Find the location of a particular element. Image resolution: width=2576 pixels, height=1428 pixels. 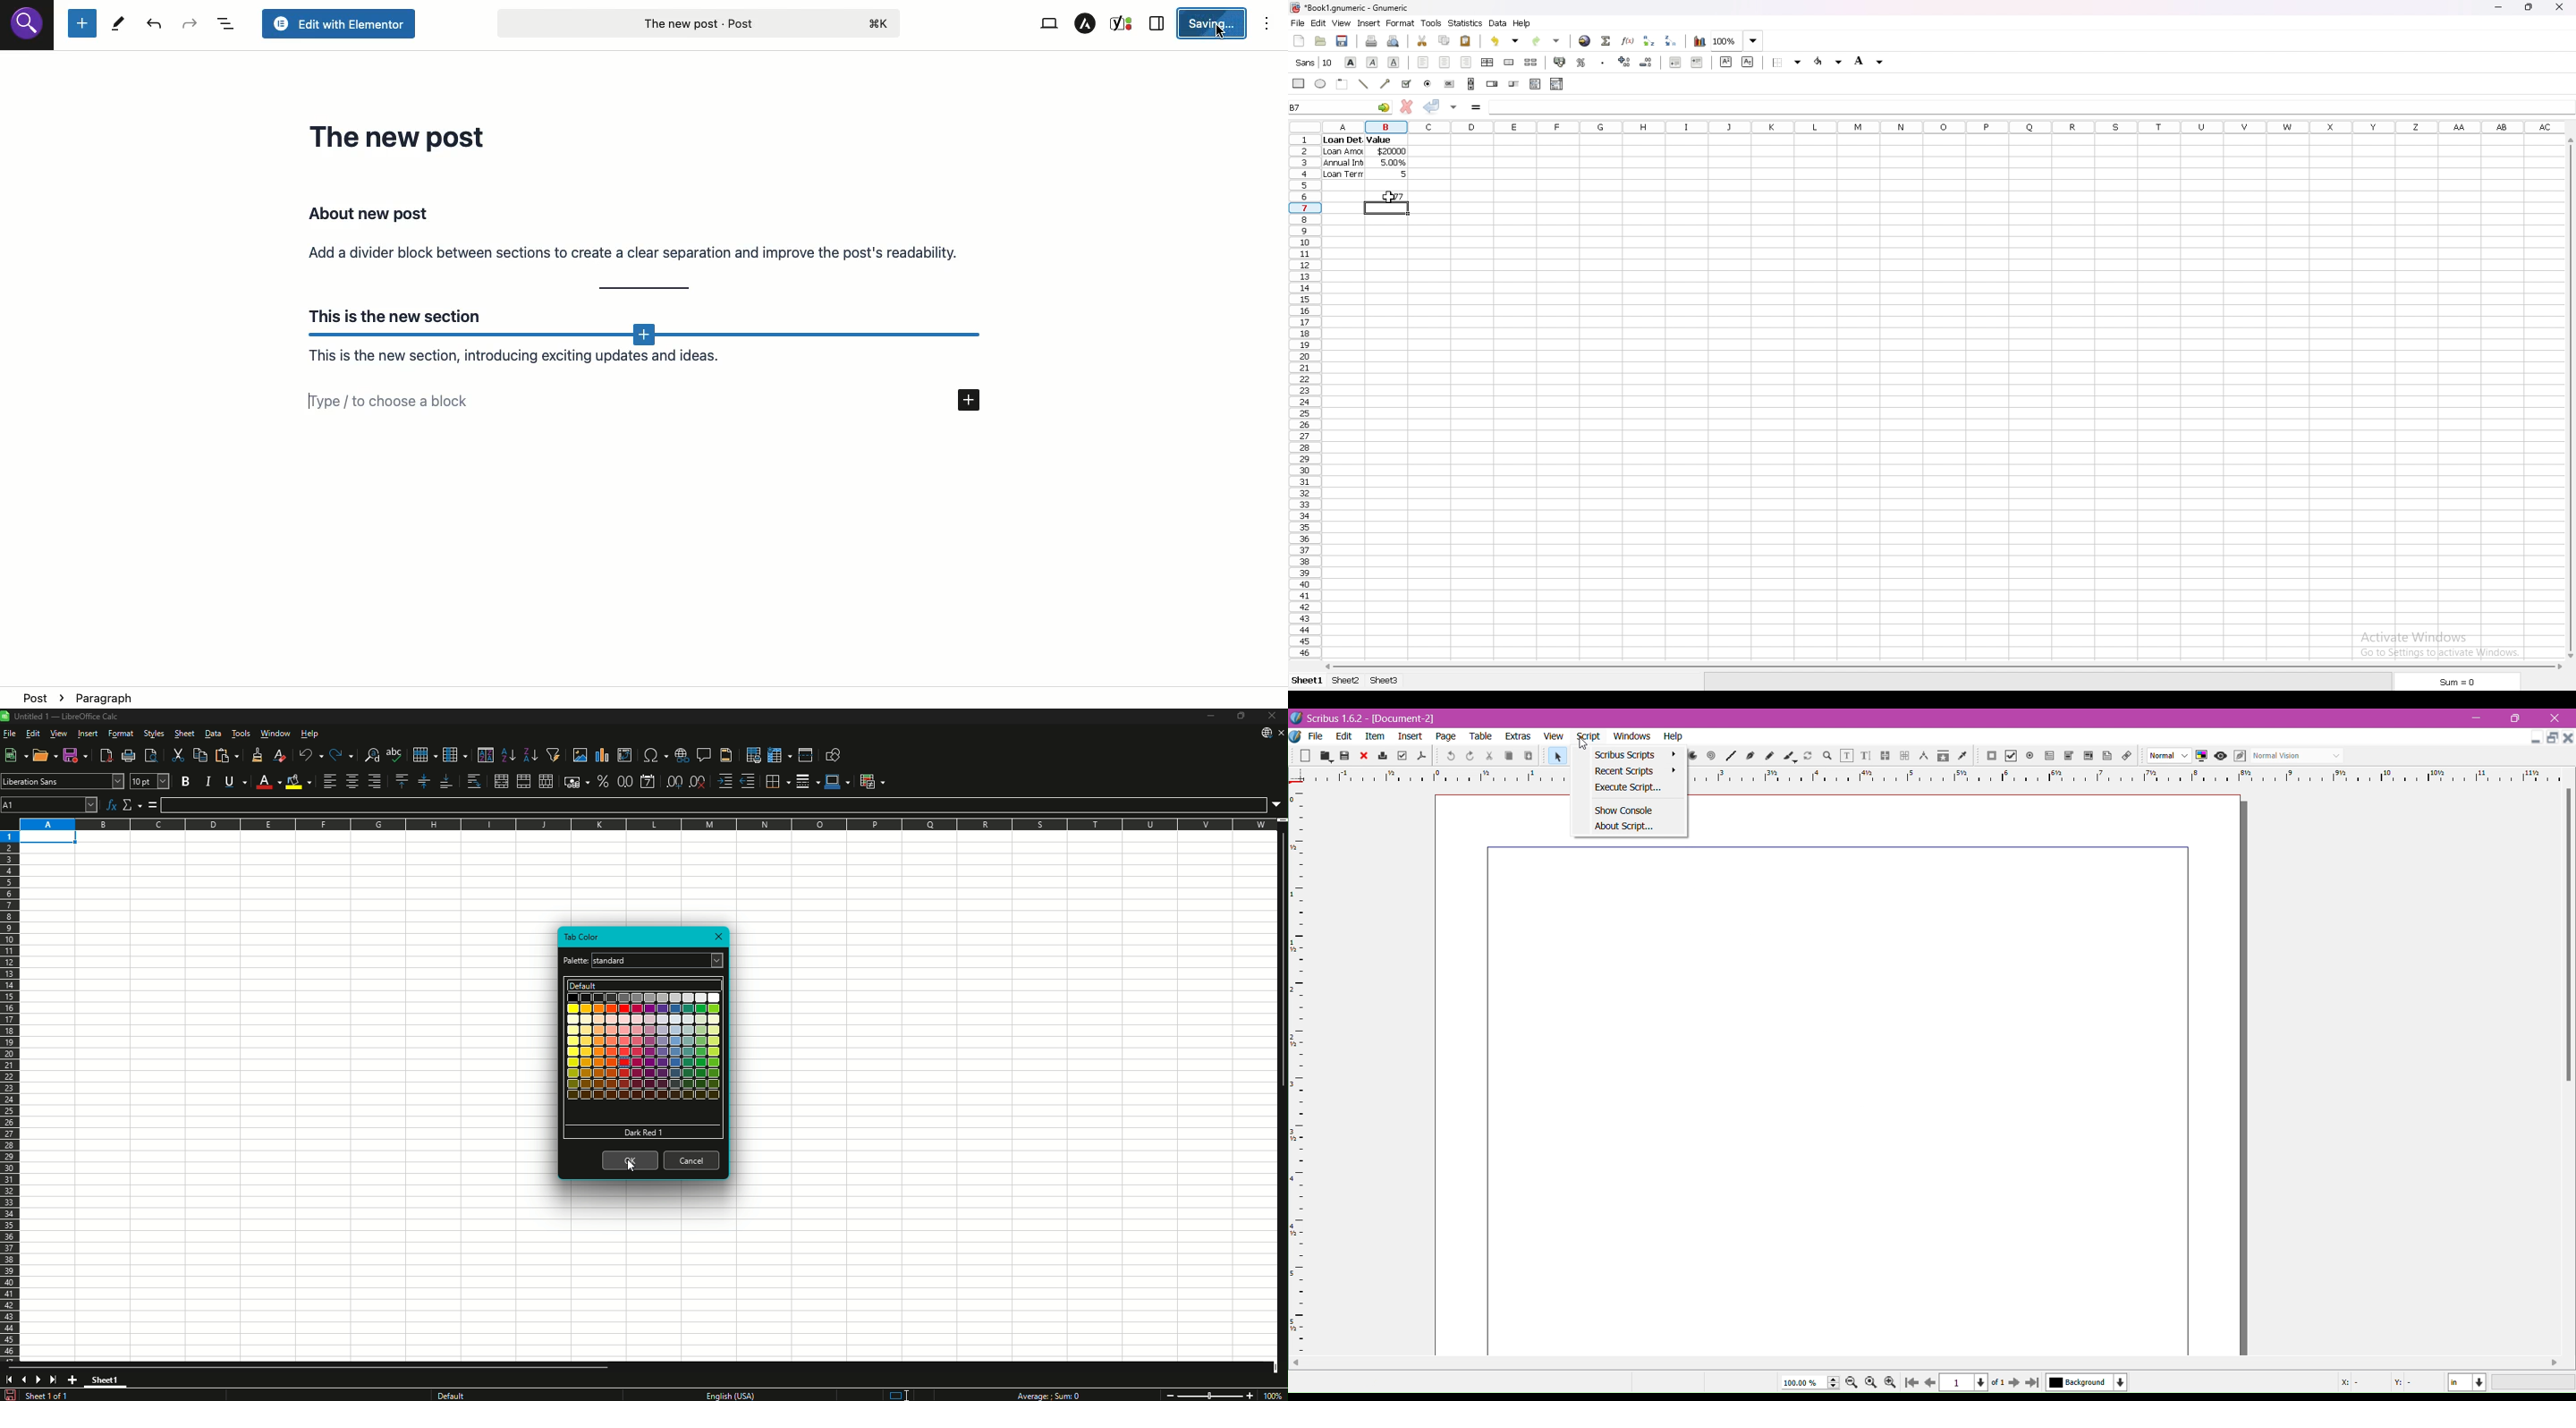

Scribus Scripts is located at coordinates (1631, 755).